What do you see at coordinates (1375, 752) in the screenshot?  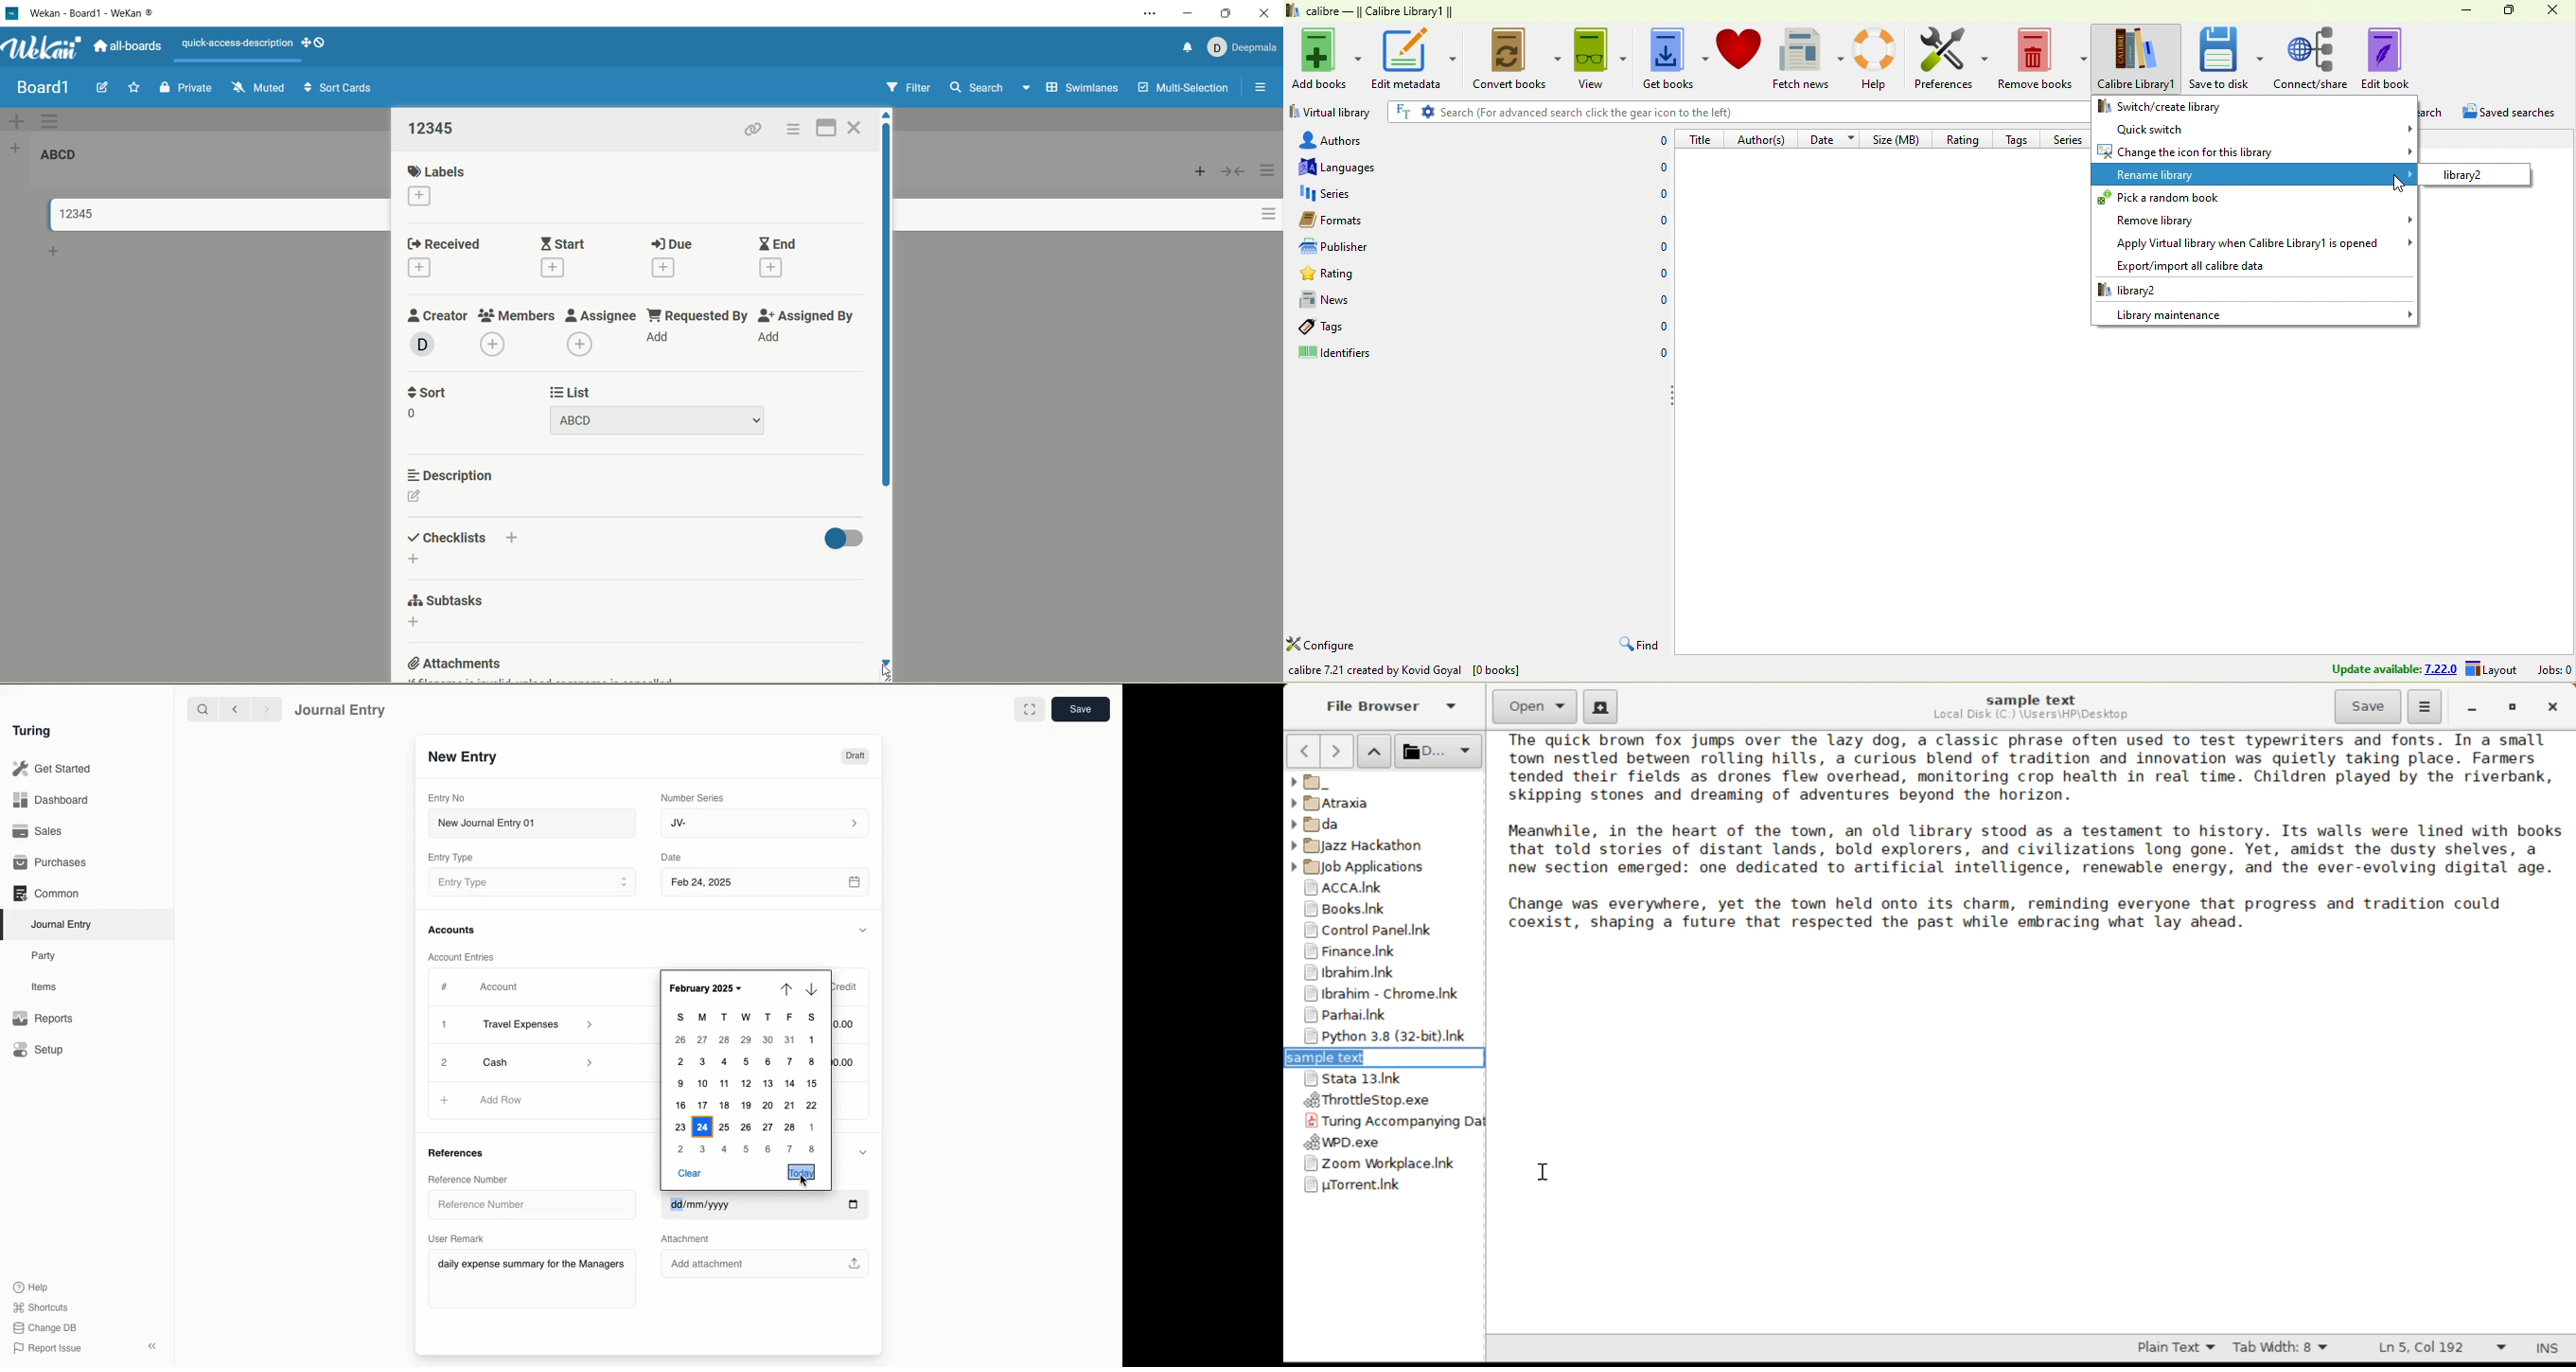 I see `Move Folder Up` at bounding box center [1375, 752].